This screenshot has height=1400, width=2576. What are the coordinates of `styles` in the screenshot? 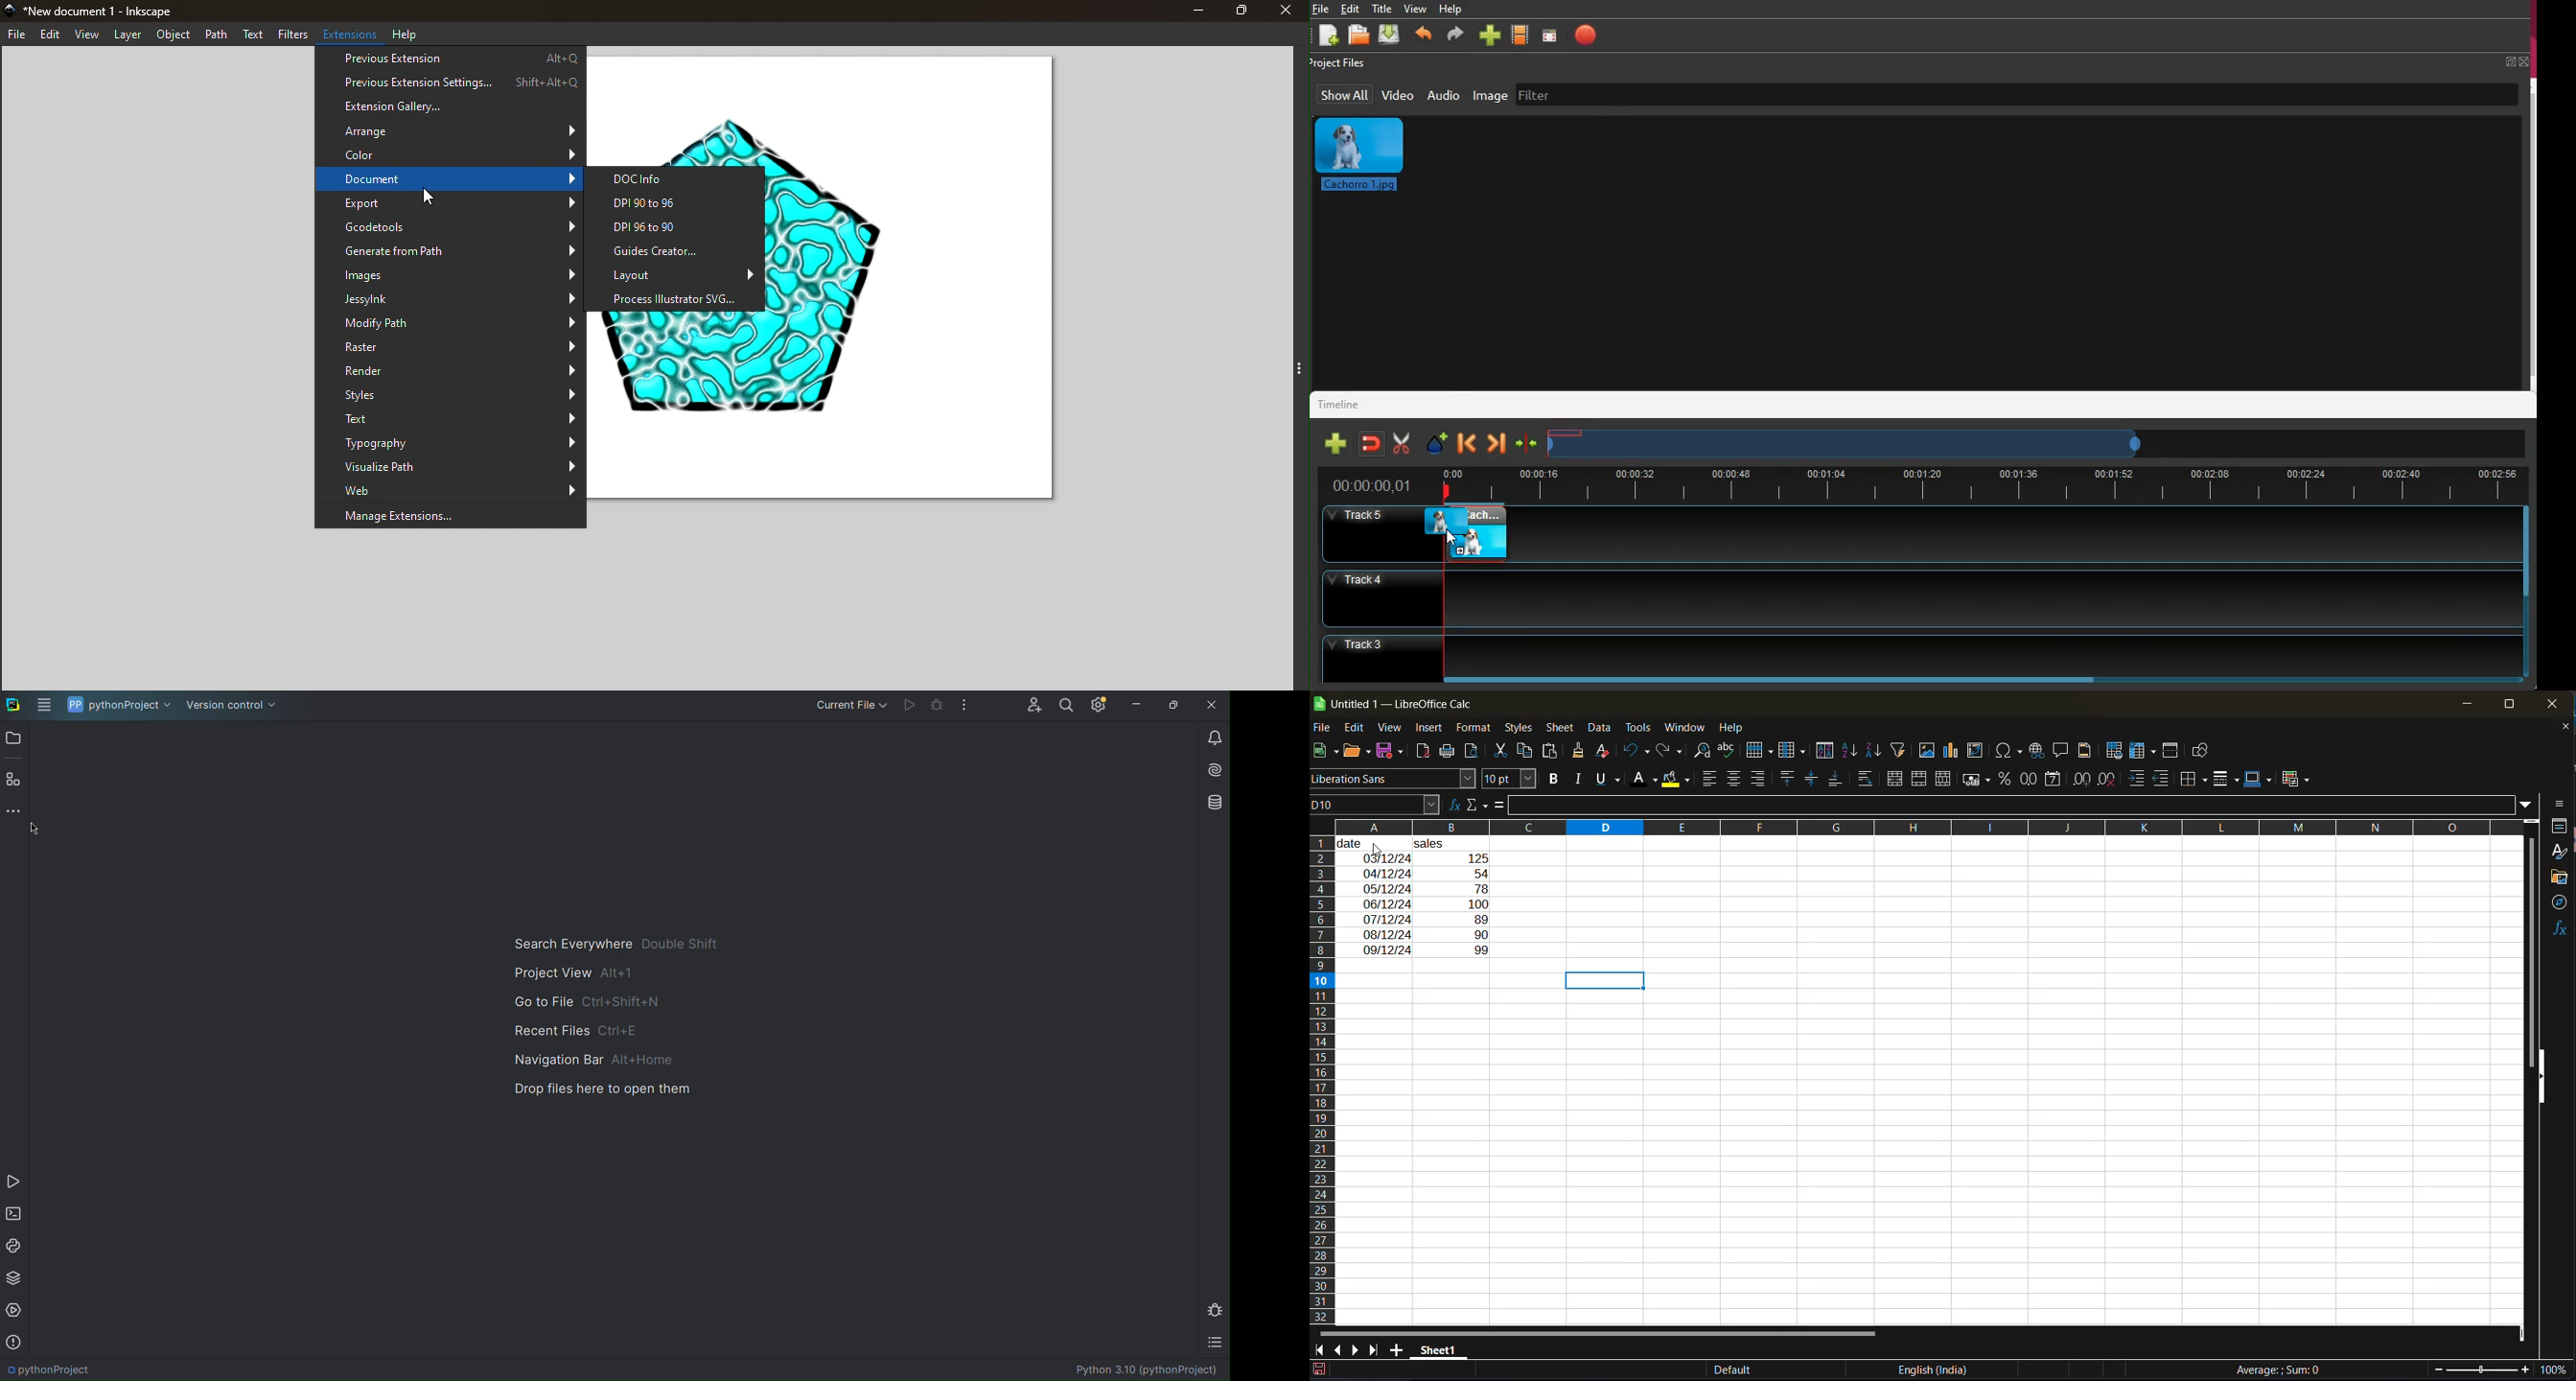 It's located at (1520, 729).